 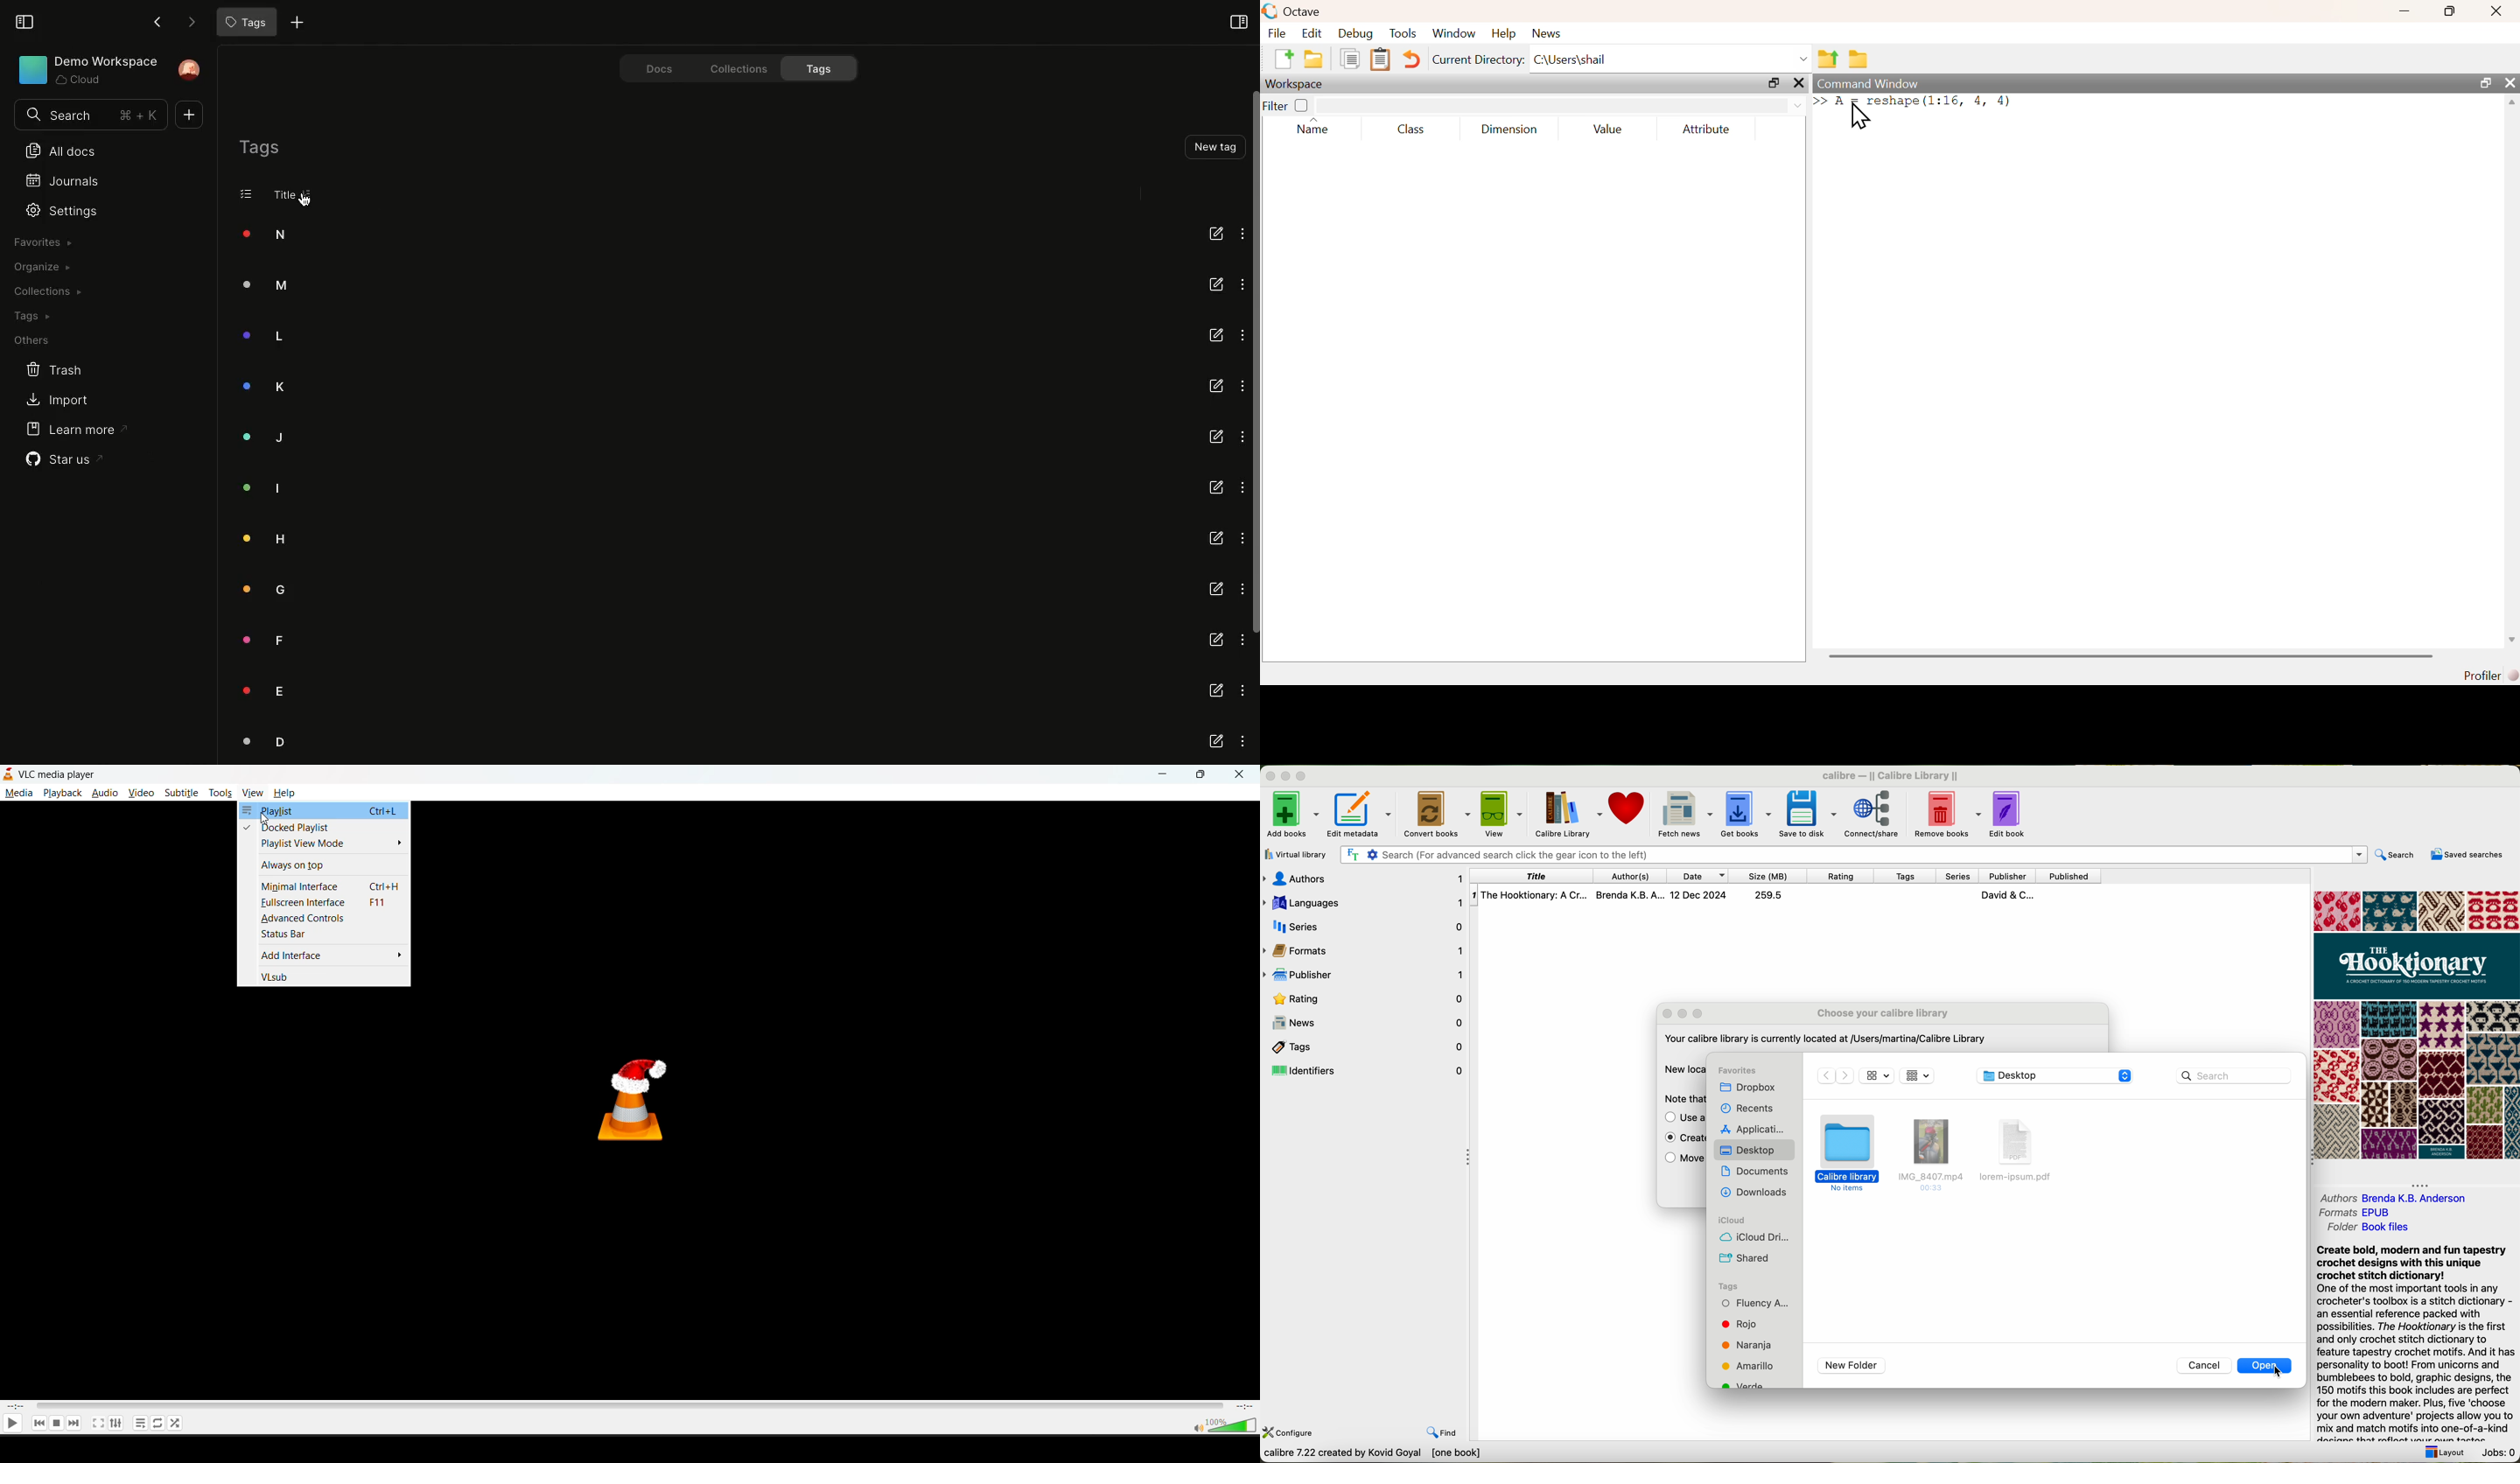 What do you see at coordinates (39, 1423) in the screenshot?
I see `previous` at bounding box center [39, 1423].